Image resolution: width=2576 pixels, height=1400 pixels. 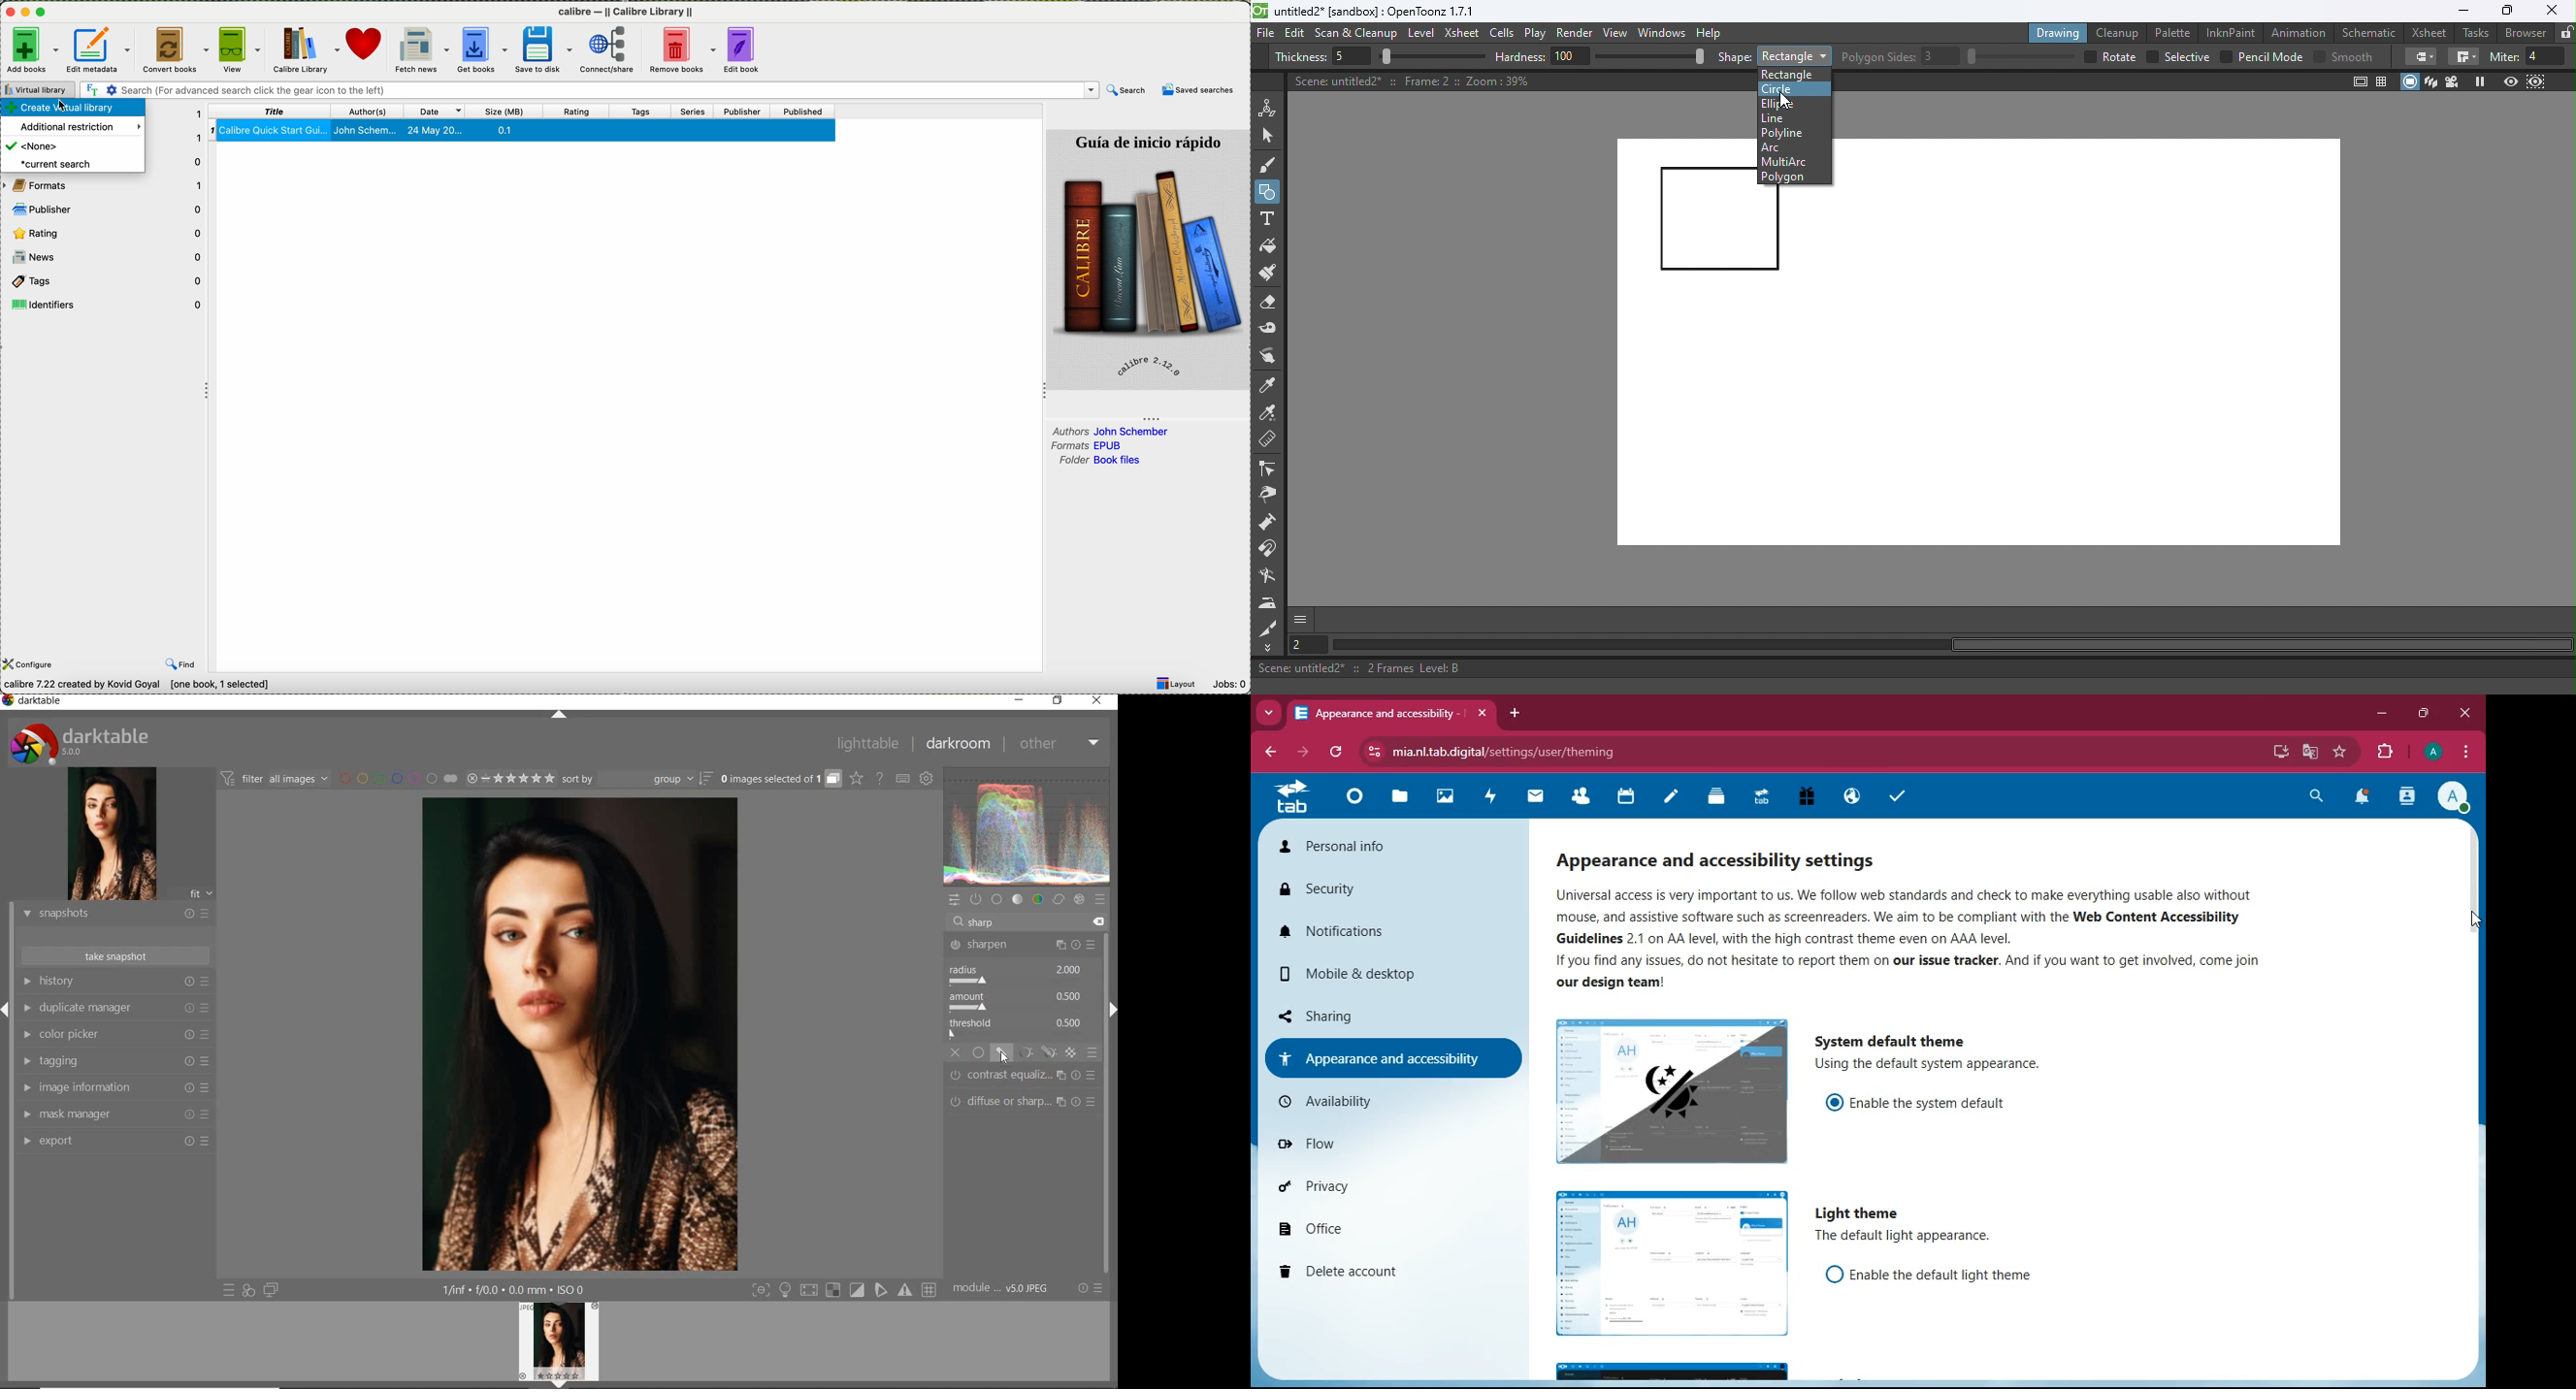 I want to click on appearance, so click(x=1759, y=858).